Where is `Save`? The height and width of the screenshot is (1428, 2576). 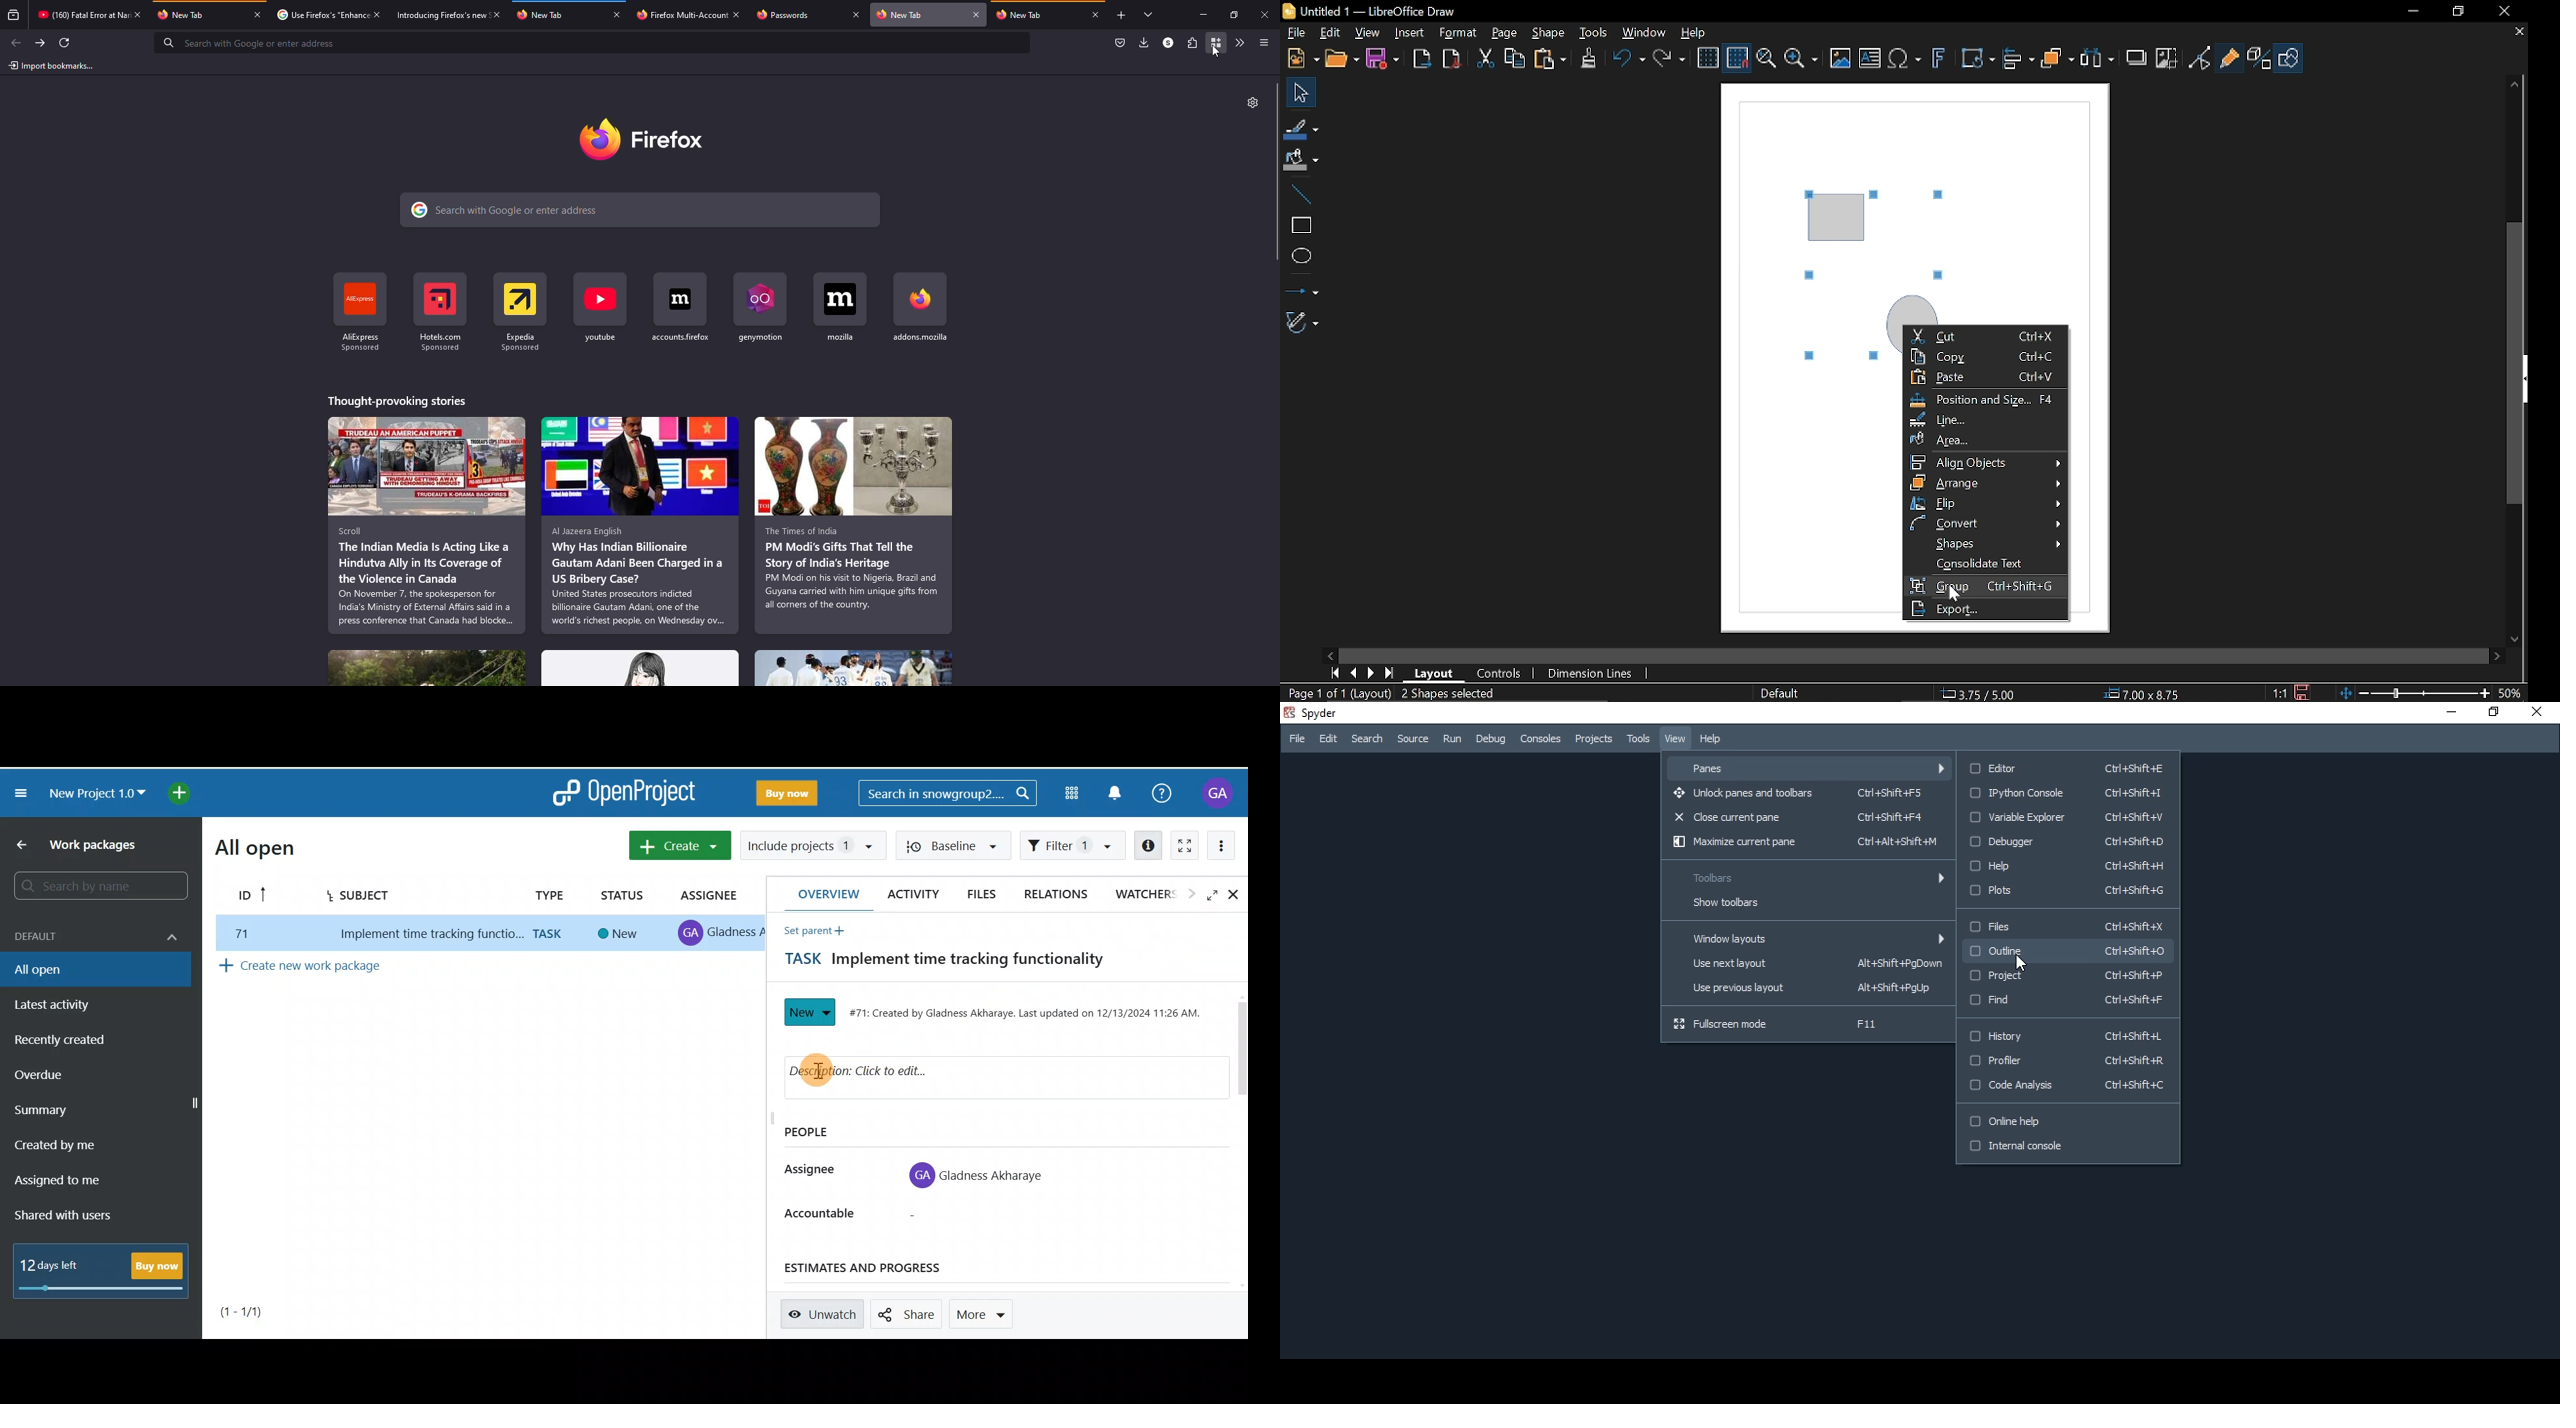
Save is located at coordinates (1385, 59).